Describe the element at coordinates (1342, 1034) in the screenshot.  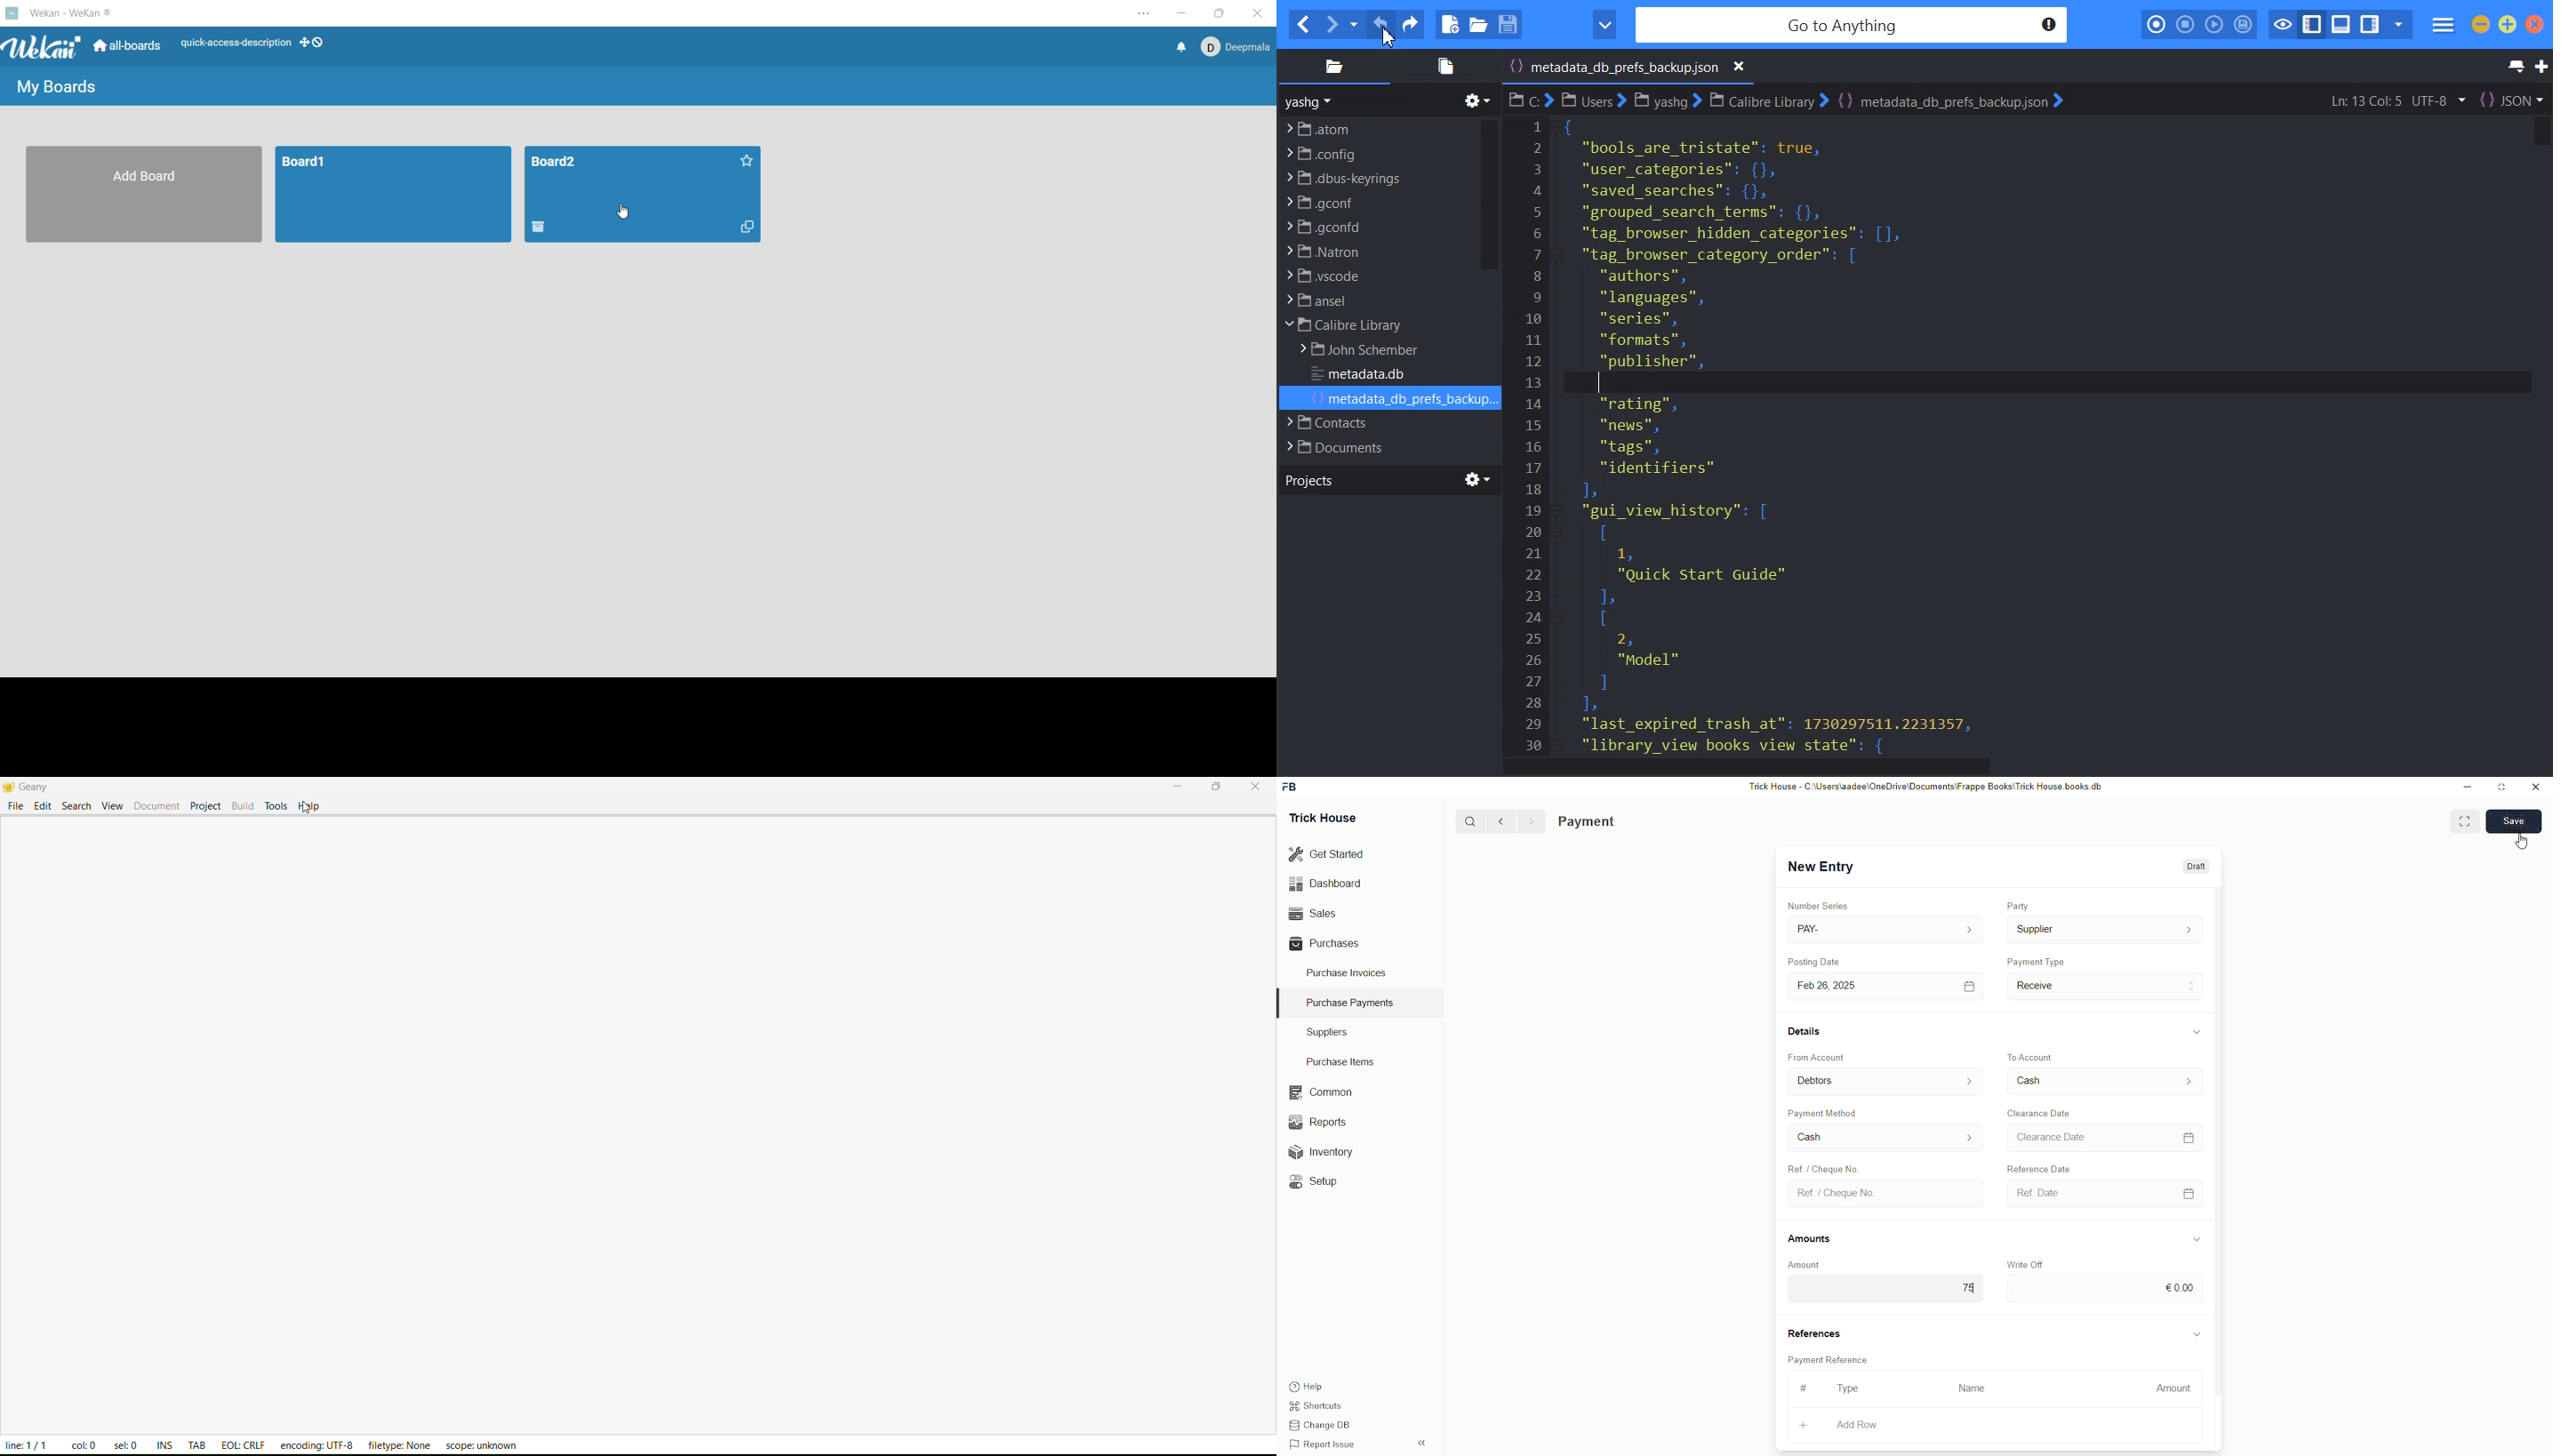
I see `Suppliers` at that location.